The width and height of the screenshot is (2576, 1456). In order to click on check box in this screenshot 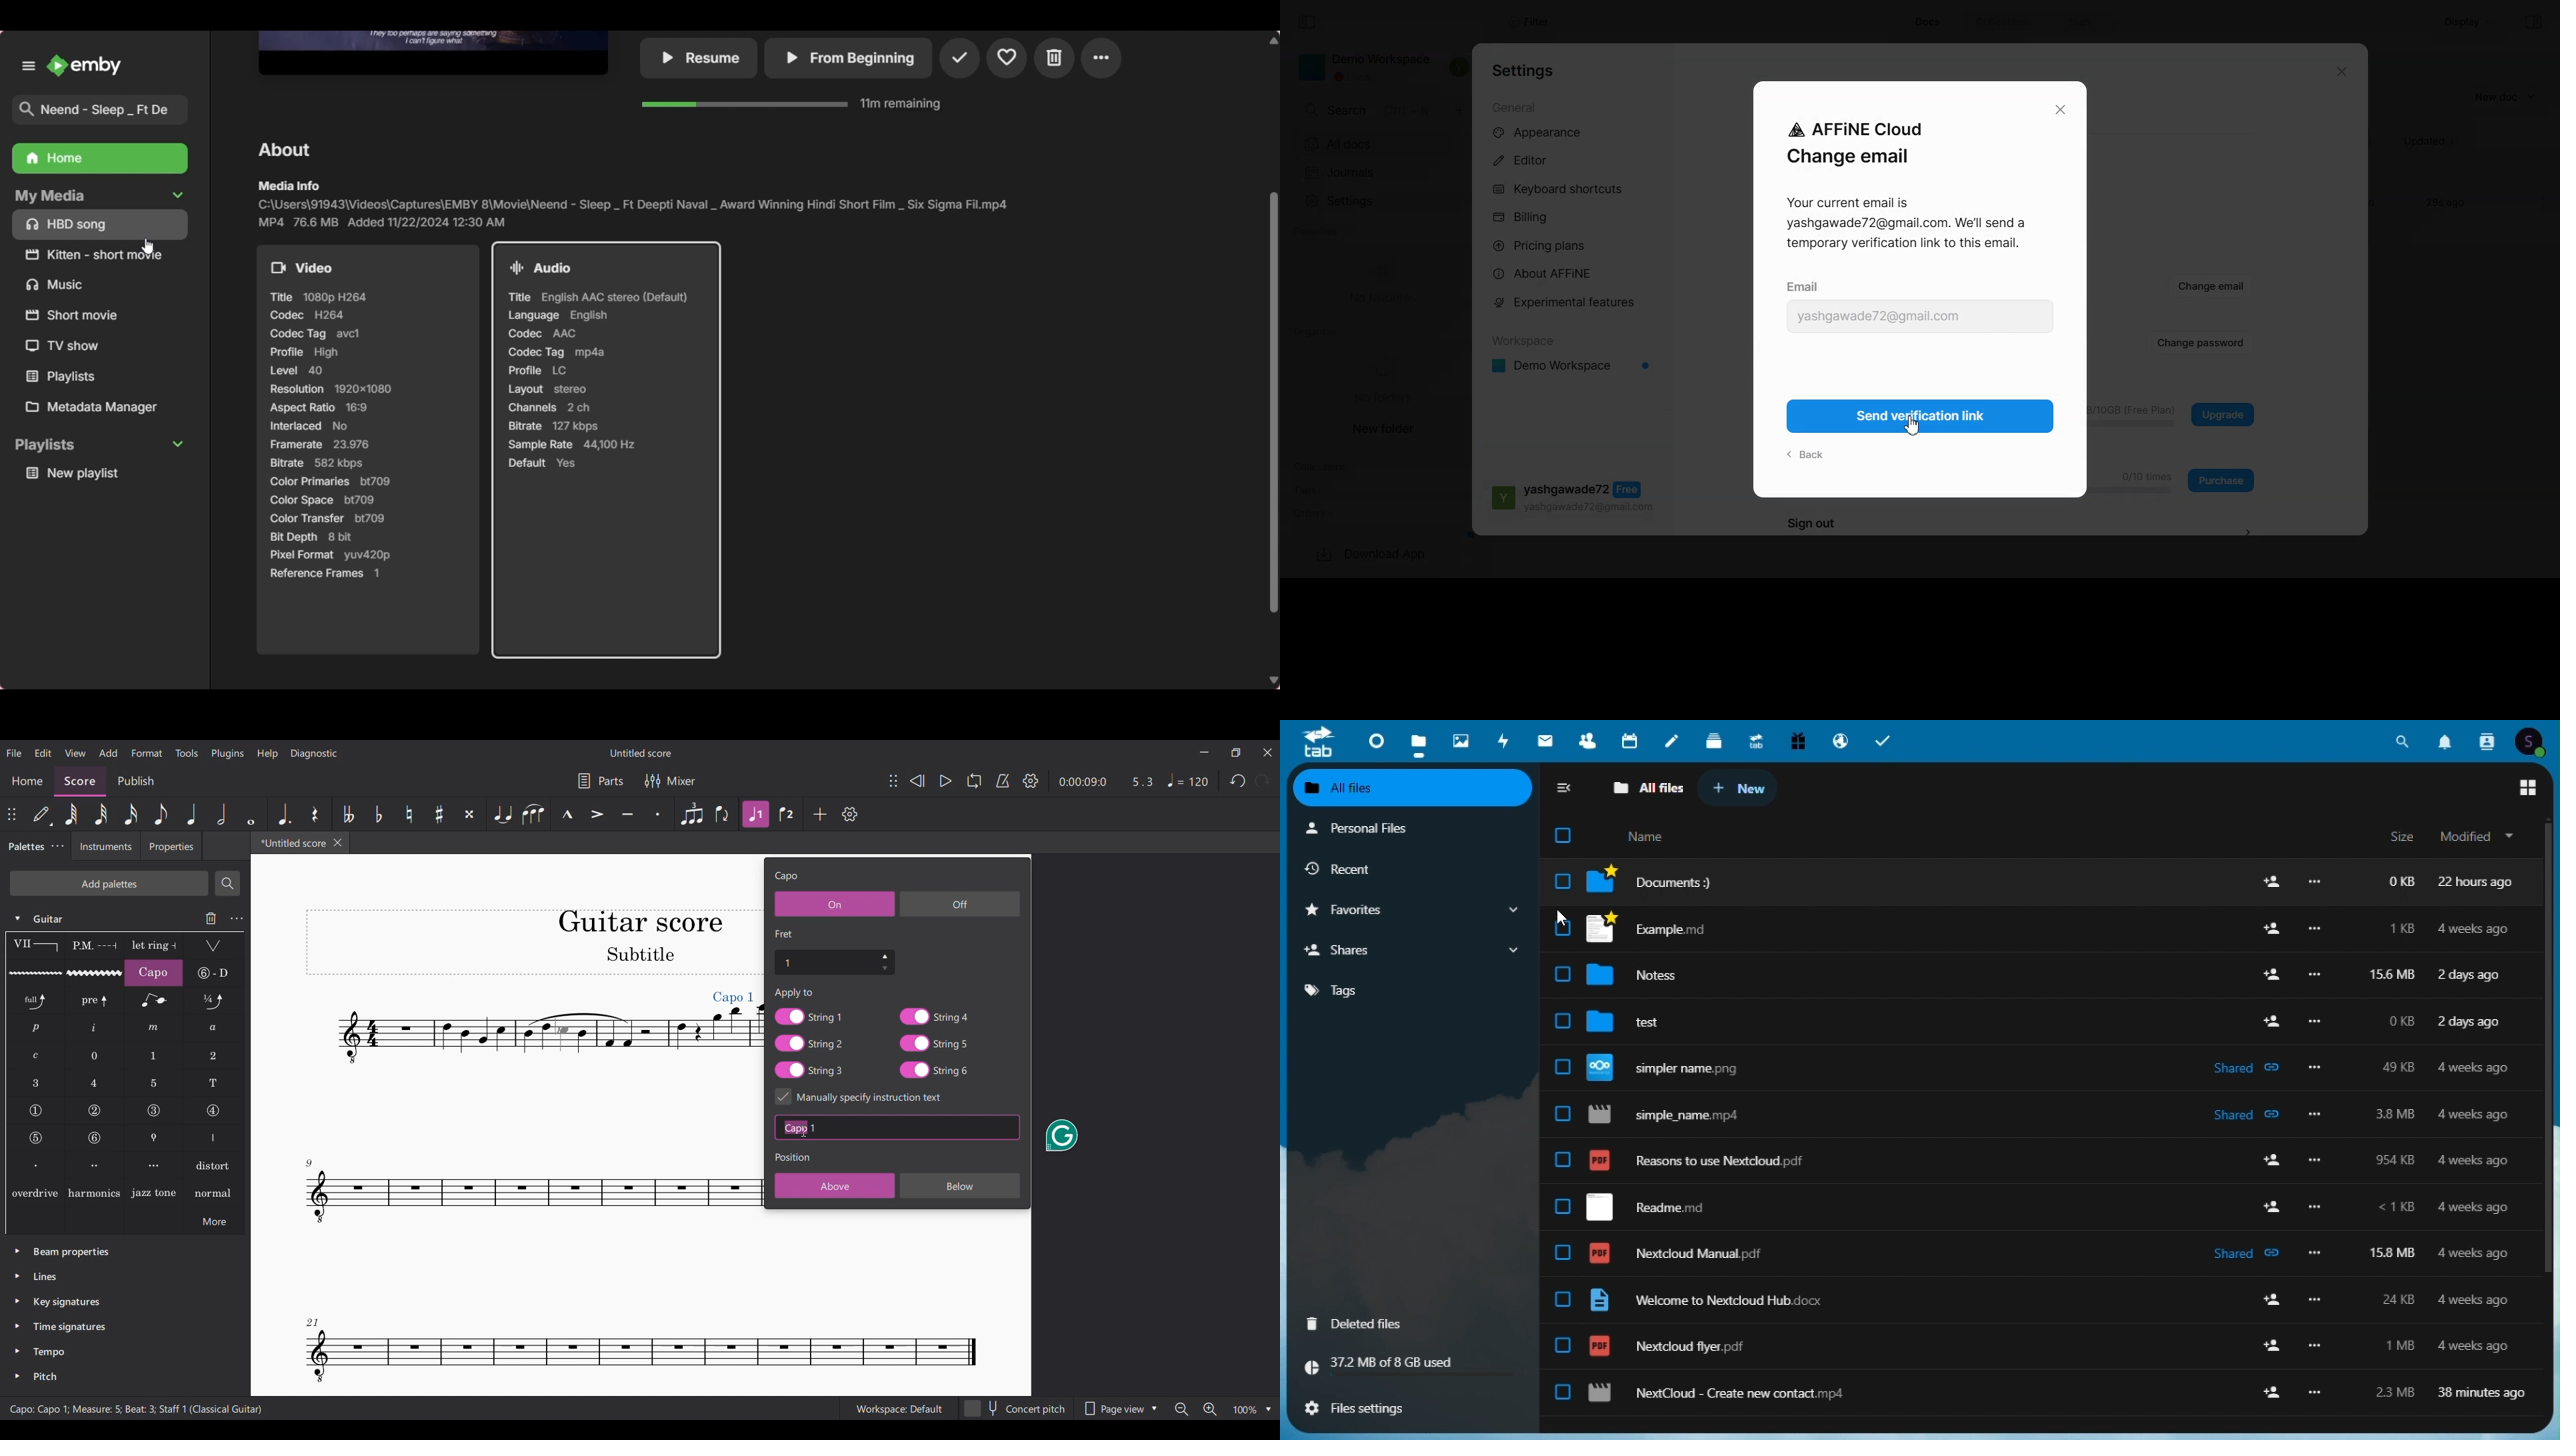, I will do `click(1559, 1113)`.